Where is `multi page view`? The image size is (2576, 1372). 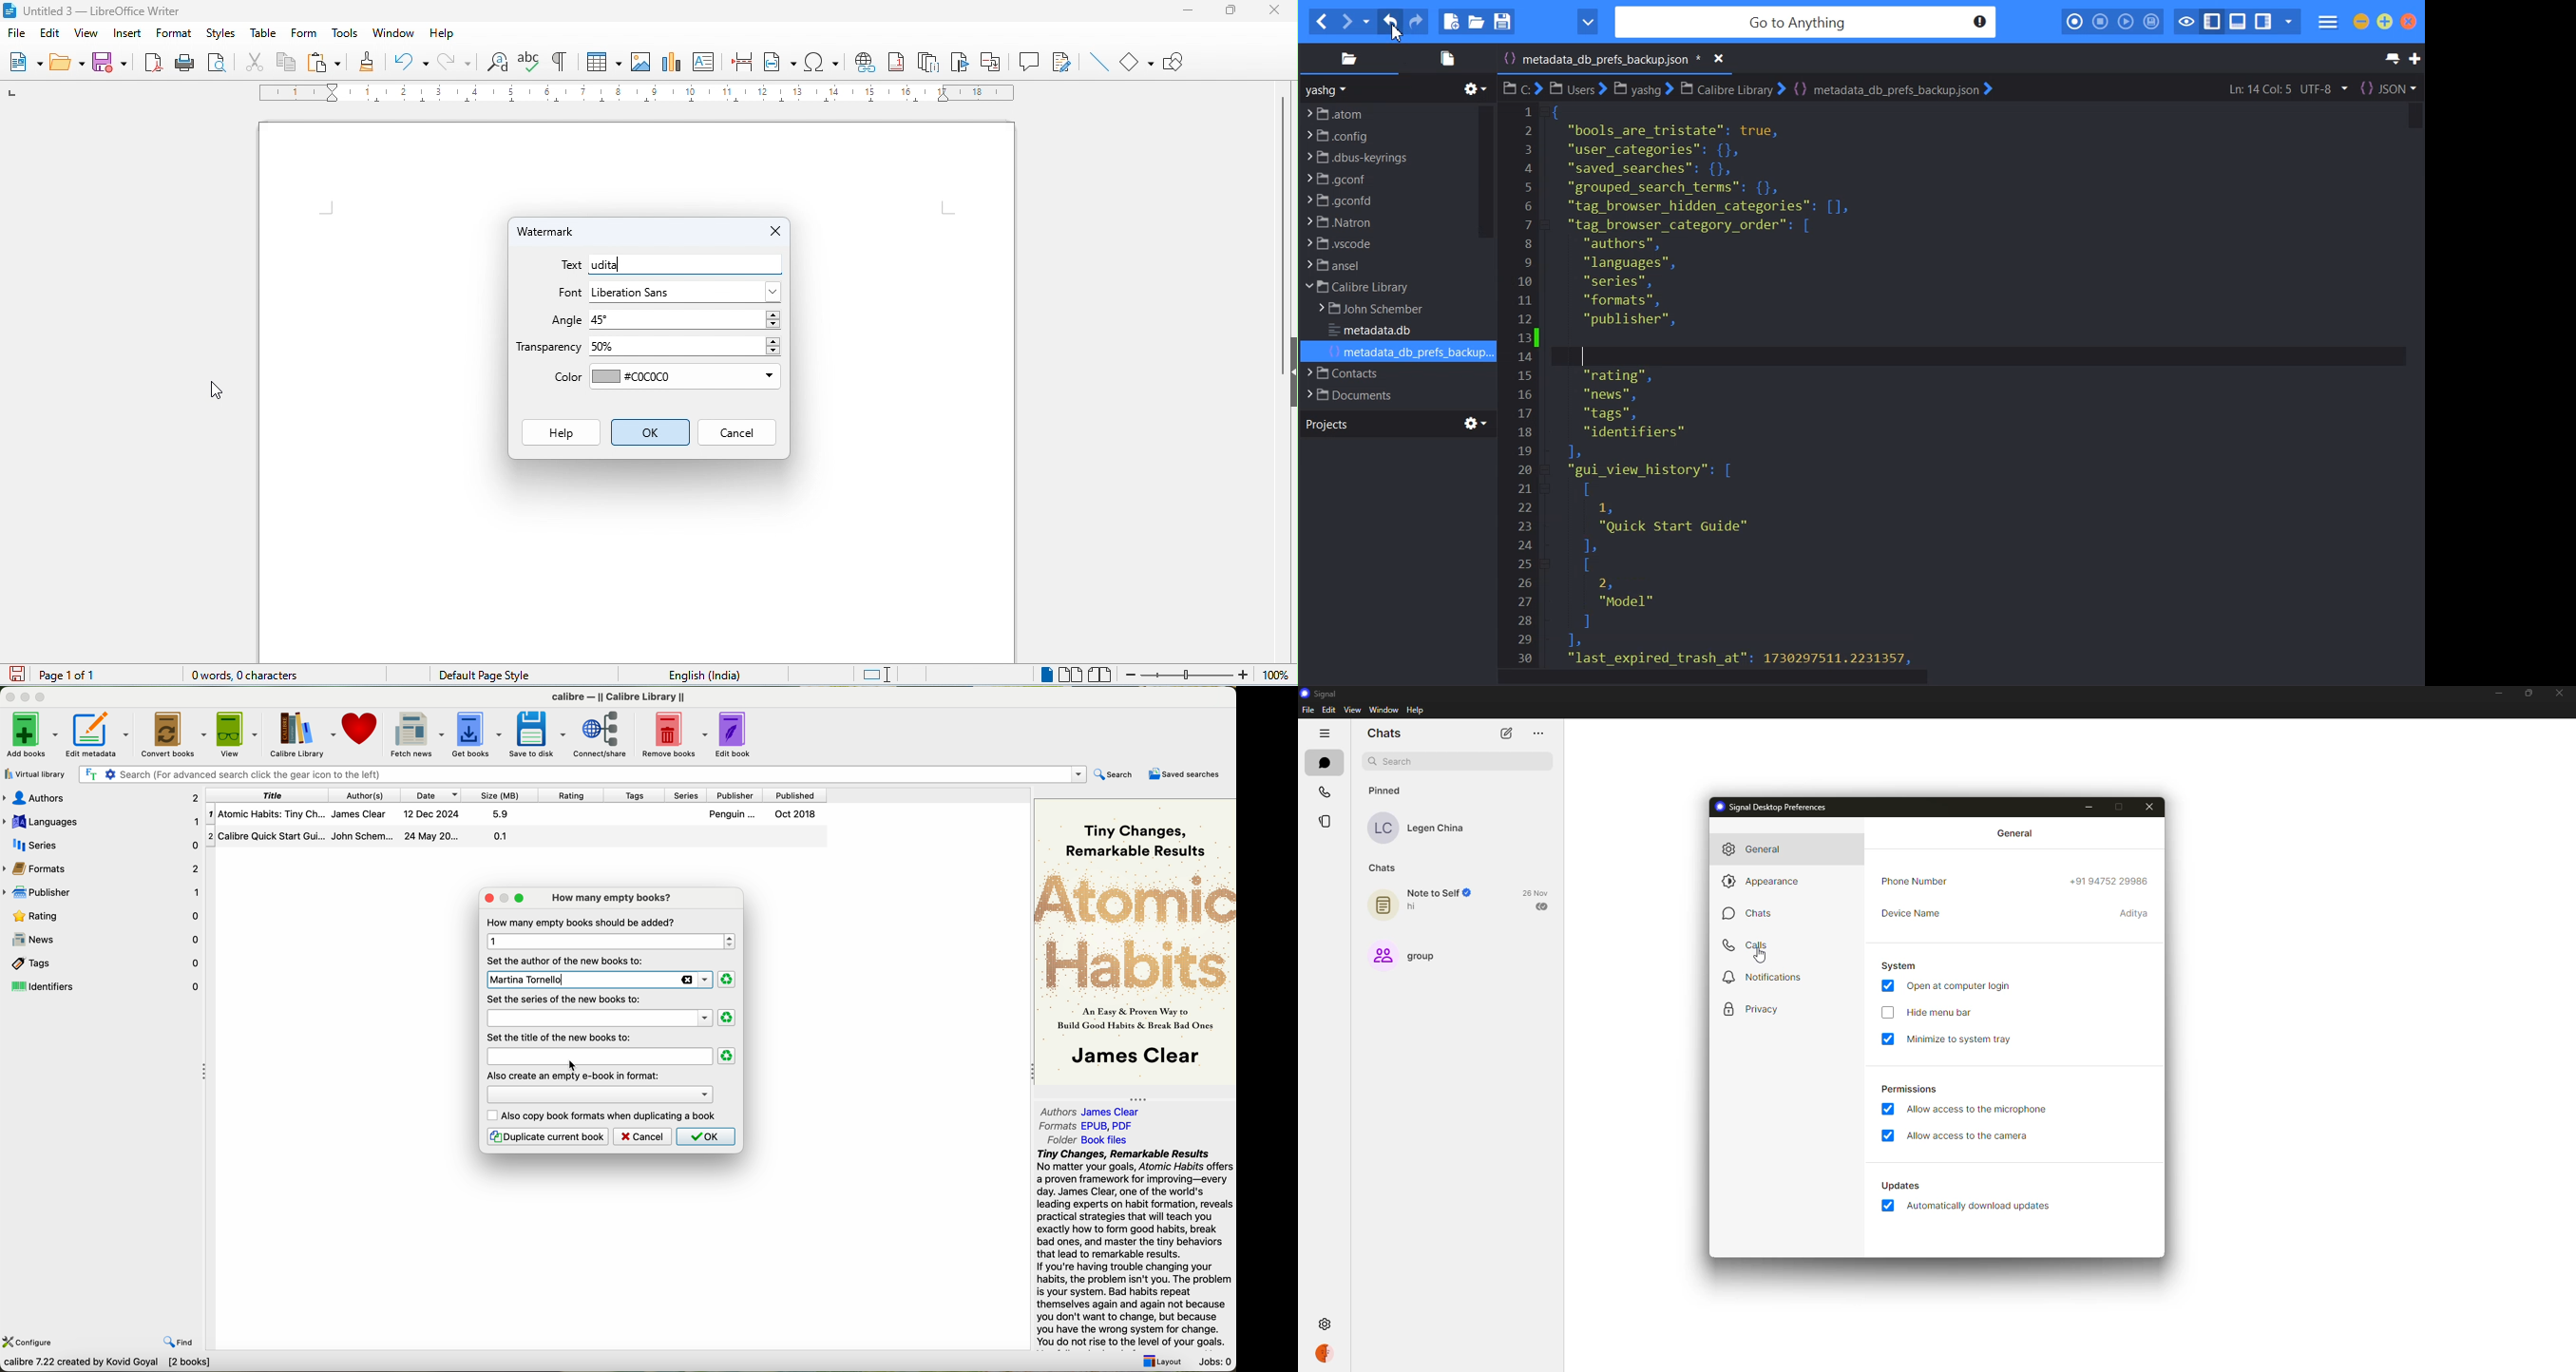 multi page view is located at coordinates (1074, 675).